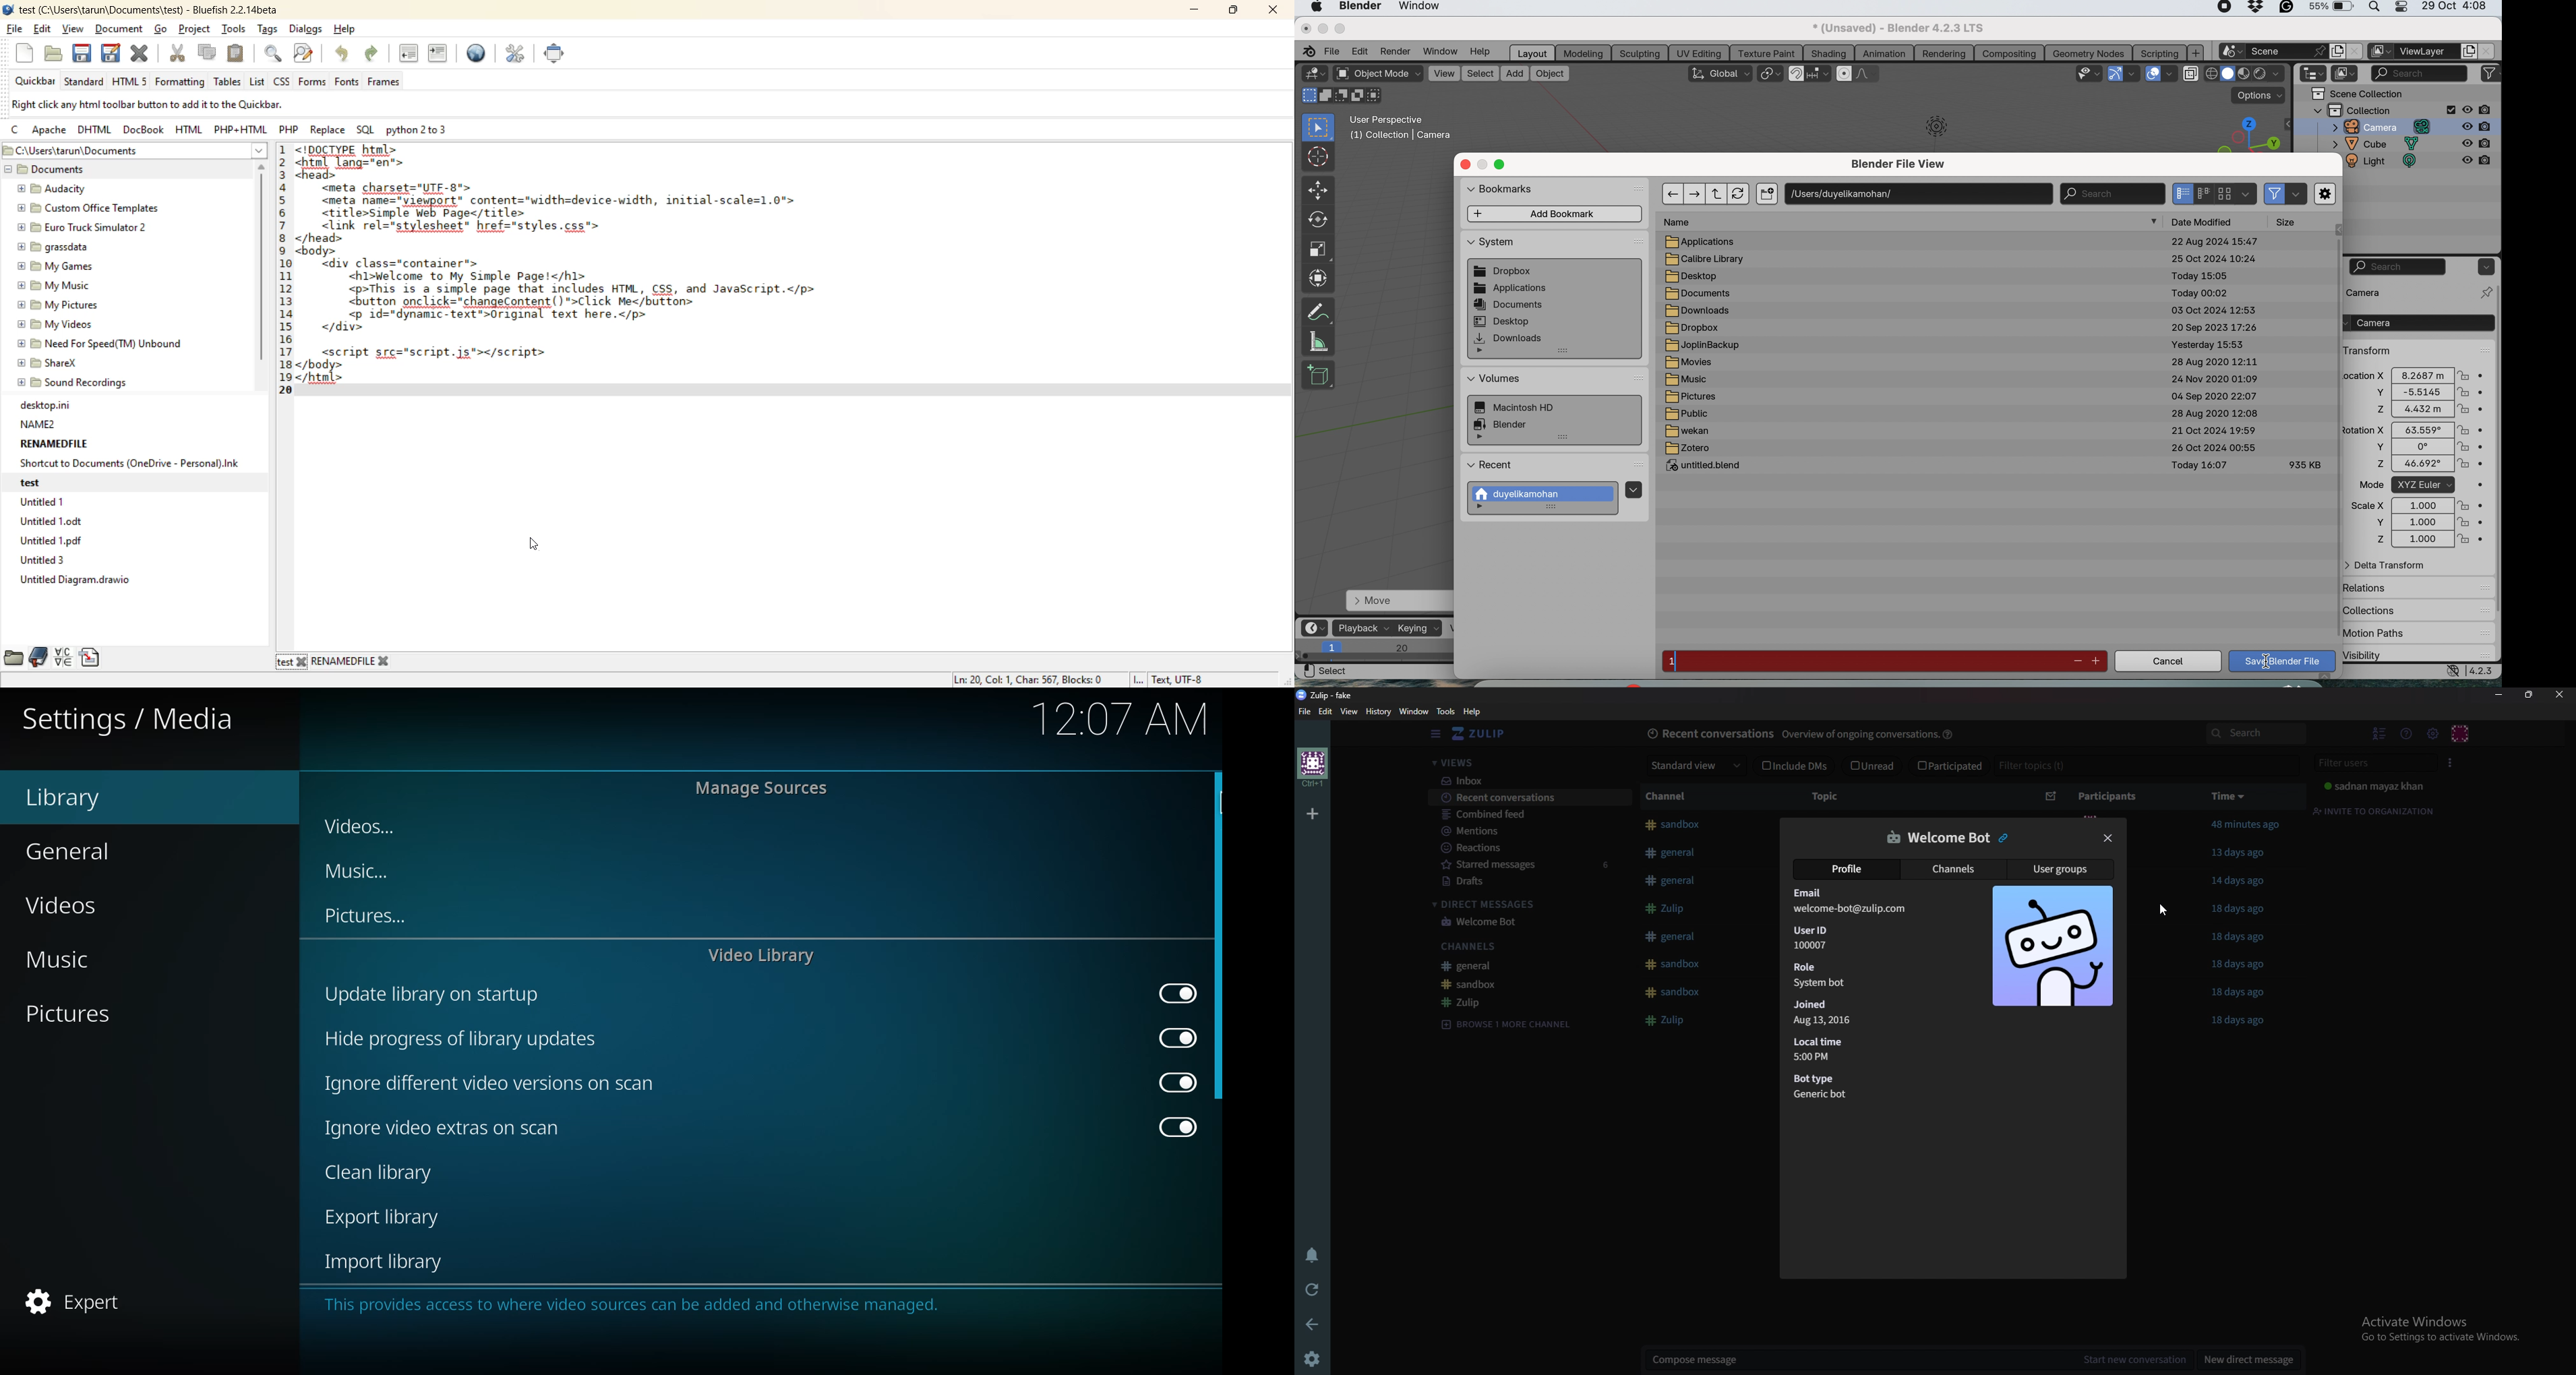  I want to click on Untitled 3, so click(47, 561).